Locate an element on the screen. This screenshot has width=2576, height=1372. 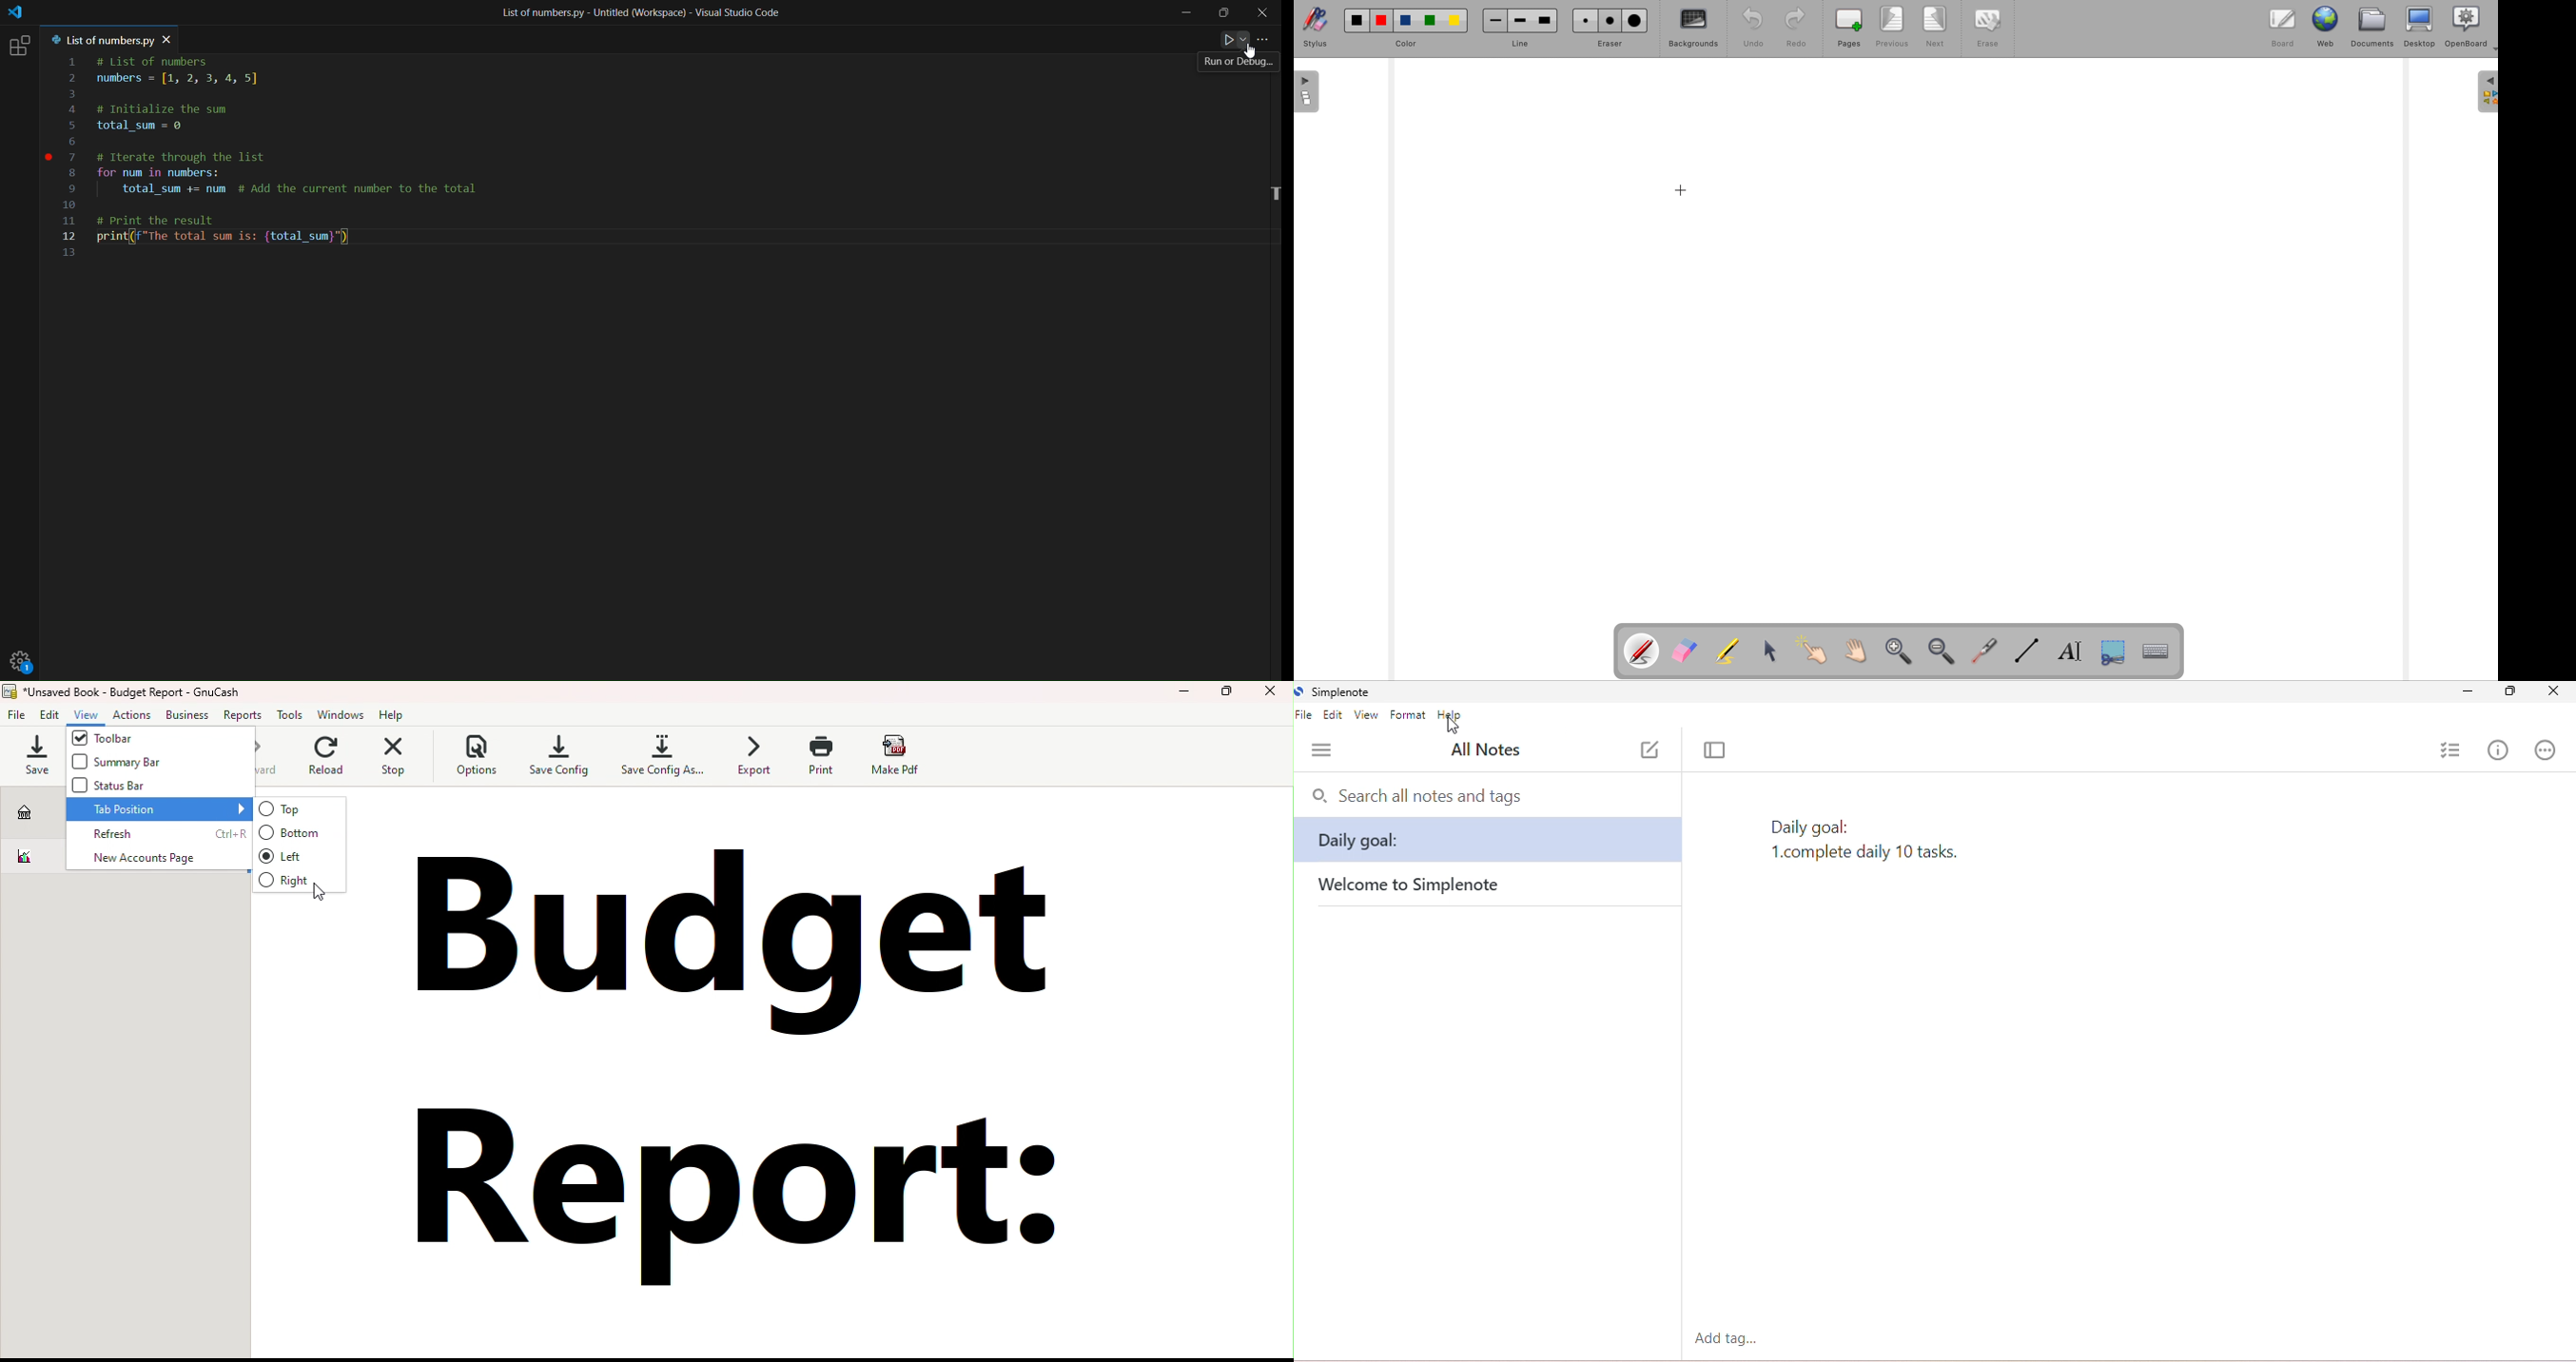
color is located at coordinates (1408, 29).